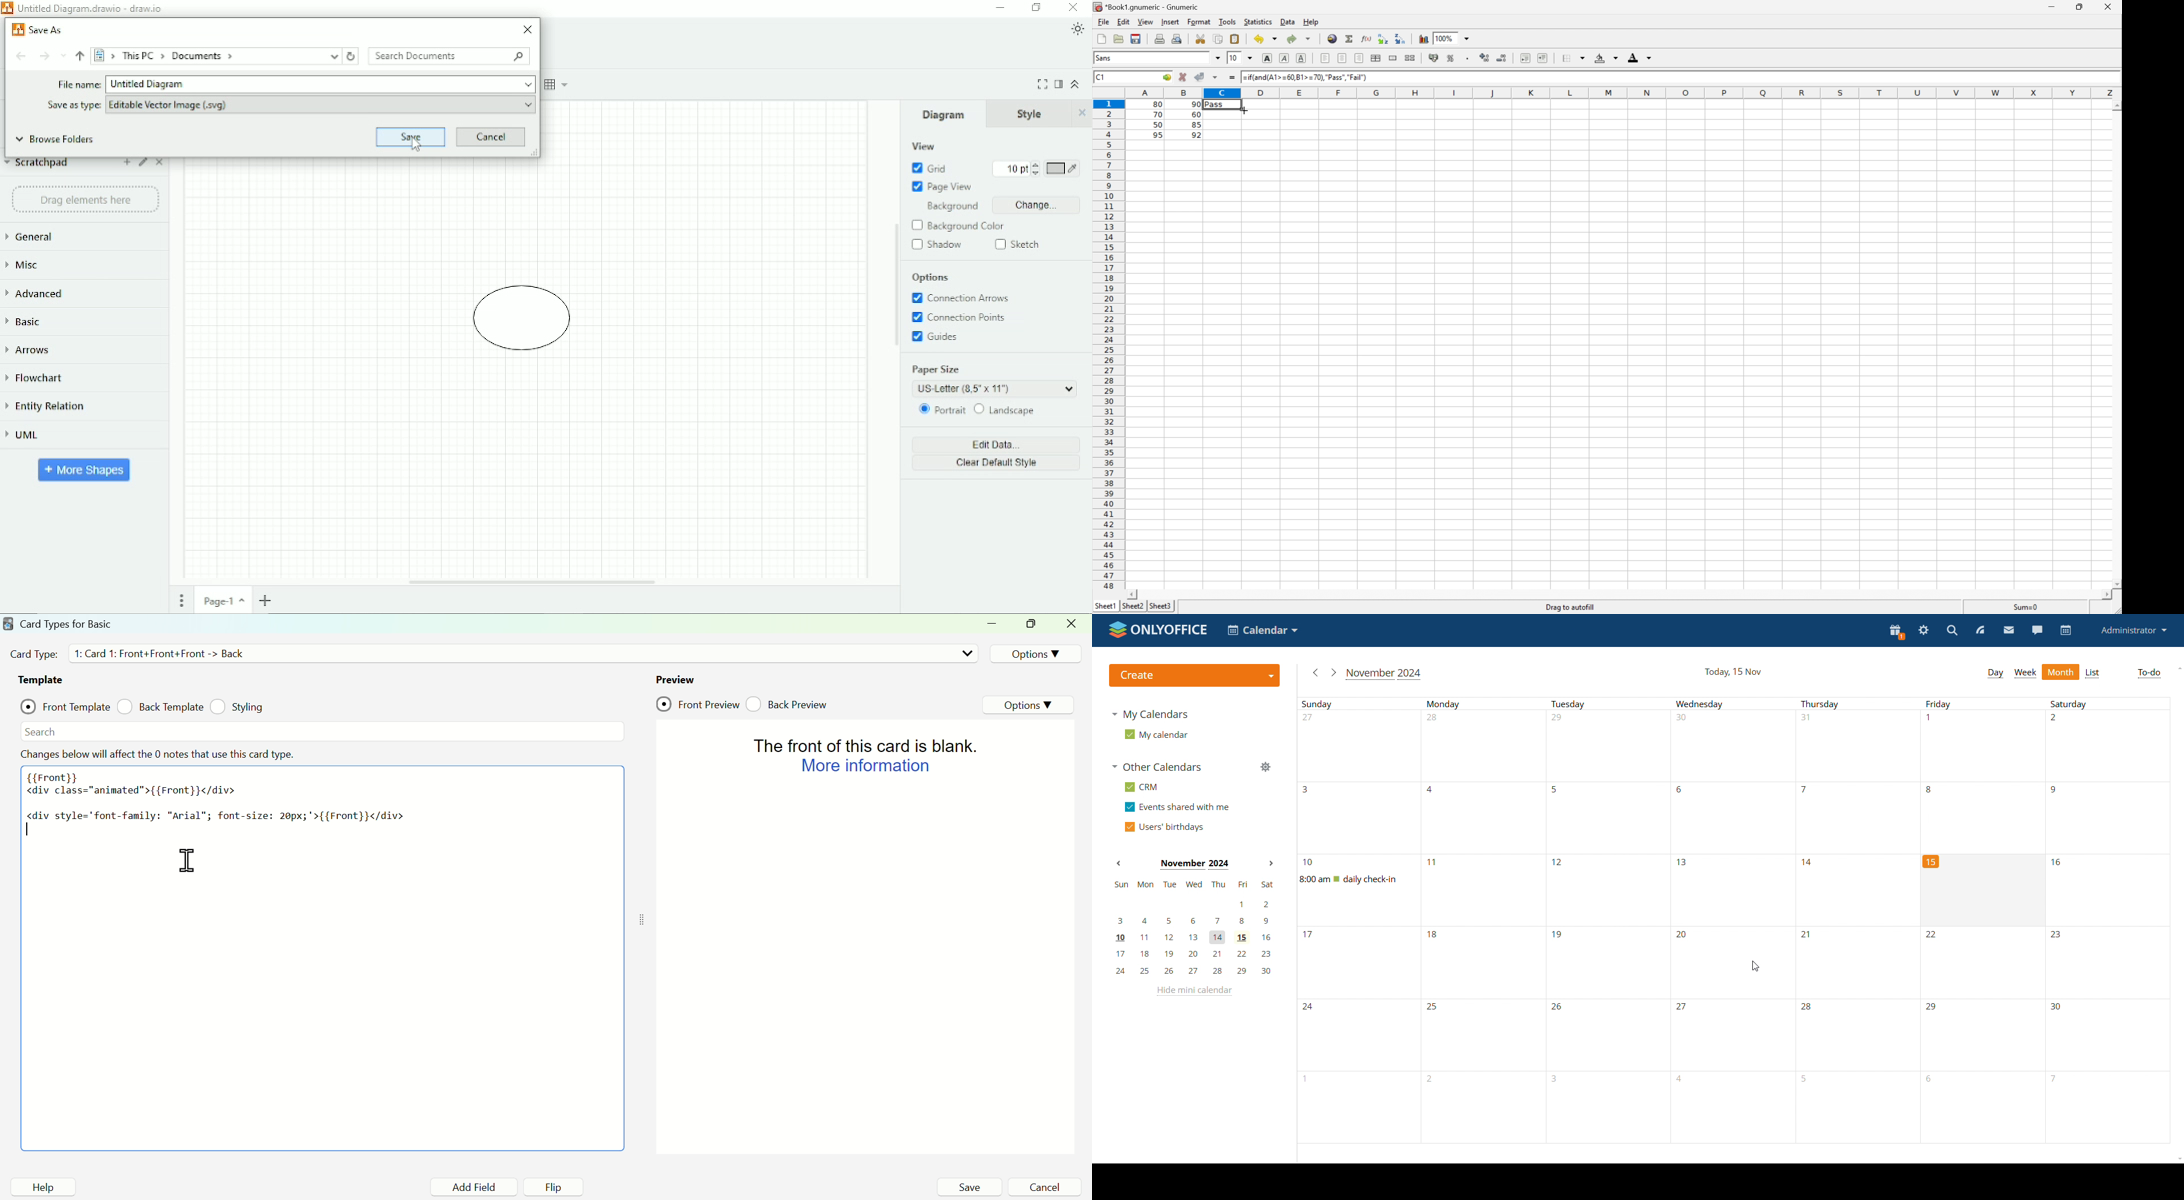  Describe the element at coordinates (1302, 58) in the screenshot. I see `Underline` at that location.